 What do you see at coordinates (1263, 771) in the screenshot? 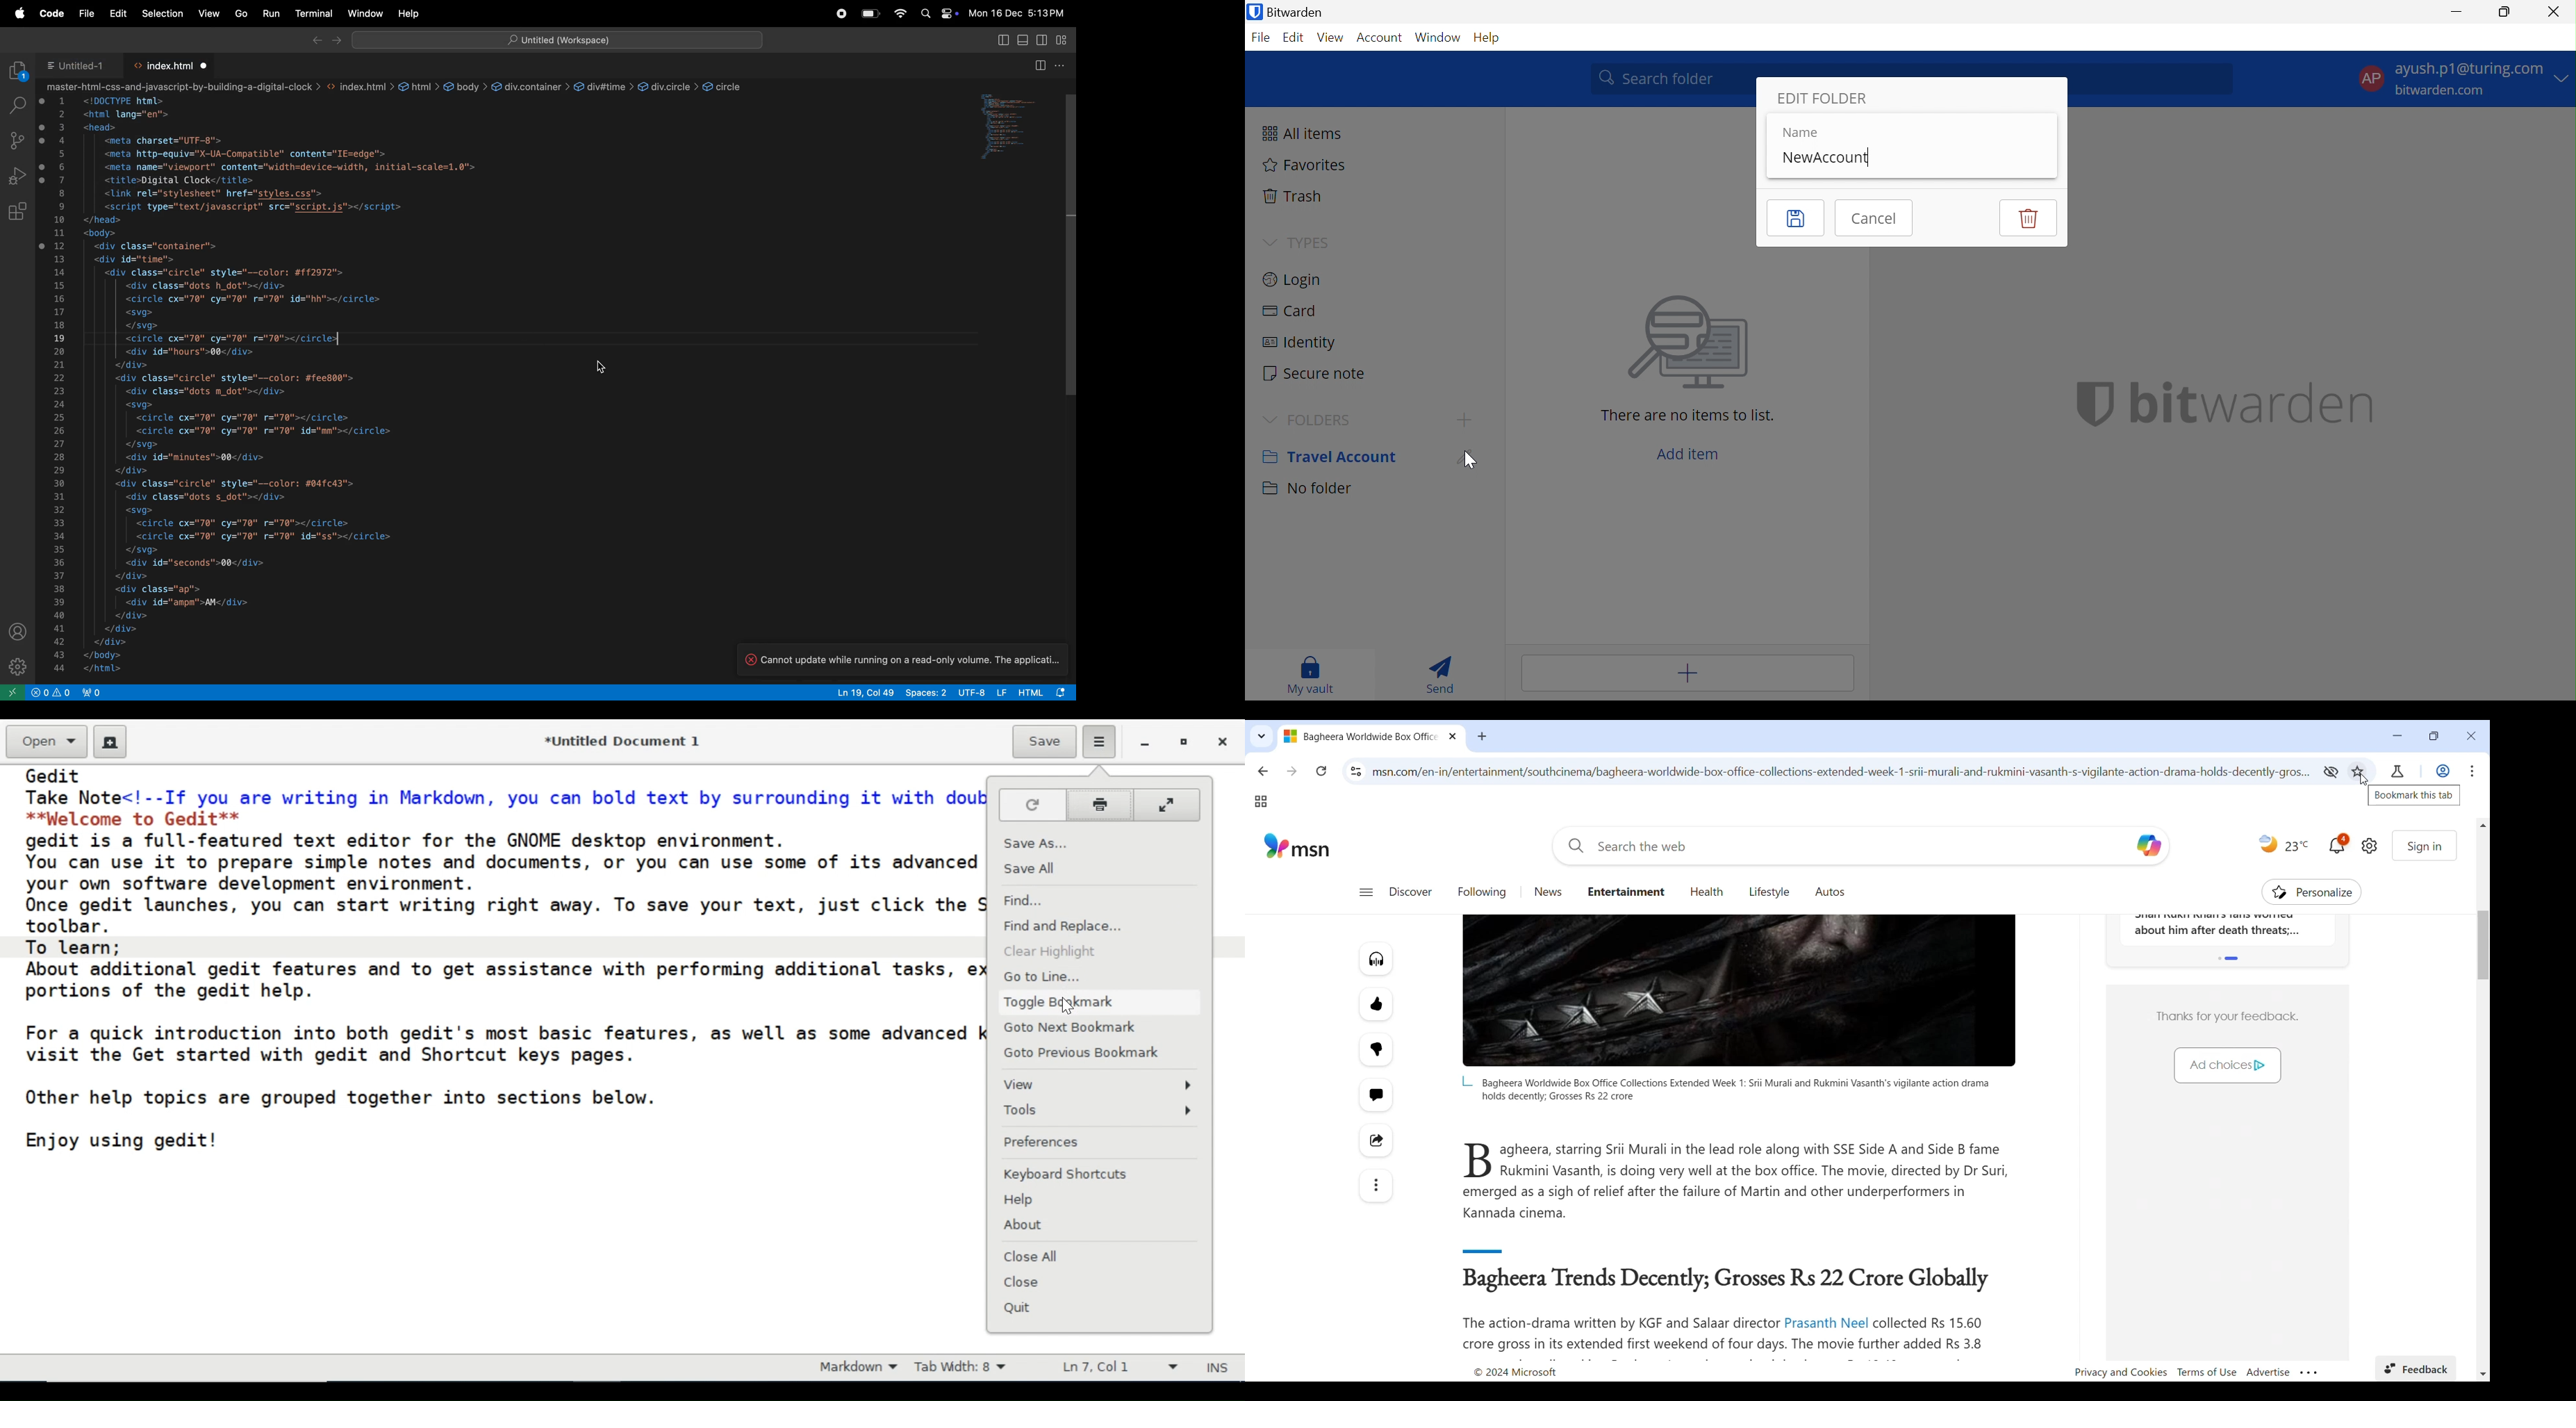
I see `Go back` at bounding box center [1263, 771].